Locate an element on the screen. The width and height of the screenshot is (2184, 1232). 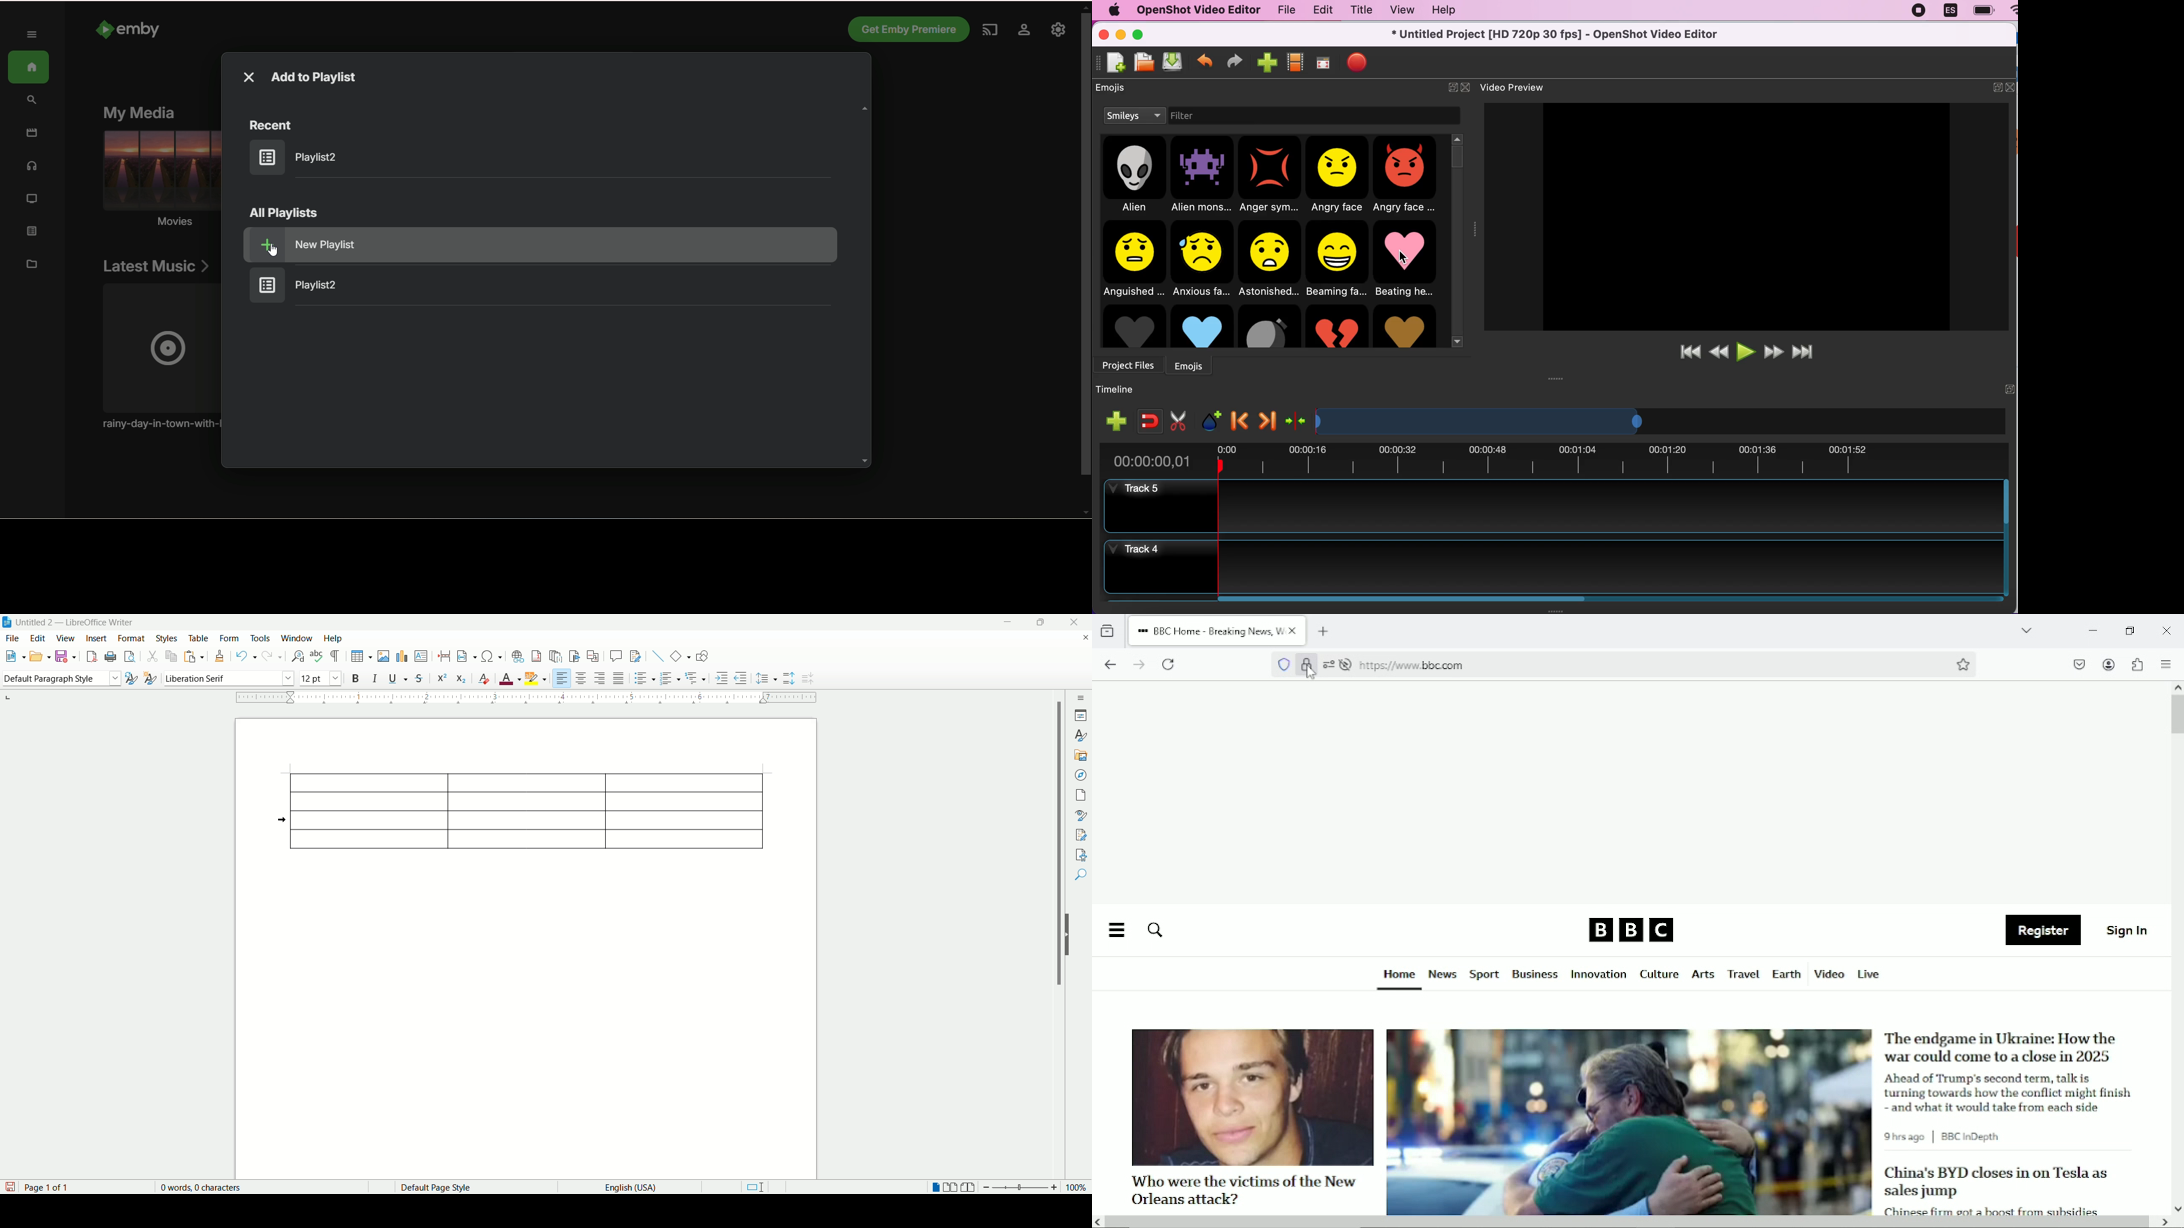
cut is located at coordinates (154, 657).